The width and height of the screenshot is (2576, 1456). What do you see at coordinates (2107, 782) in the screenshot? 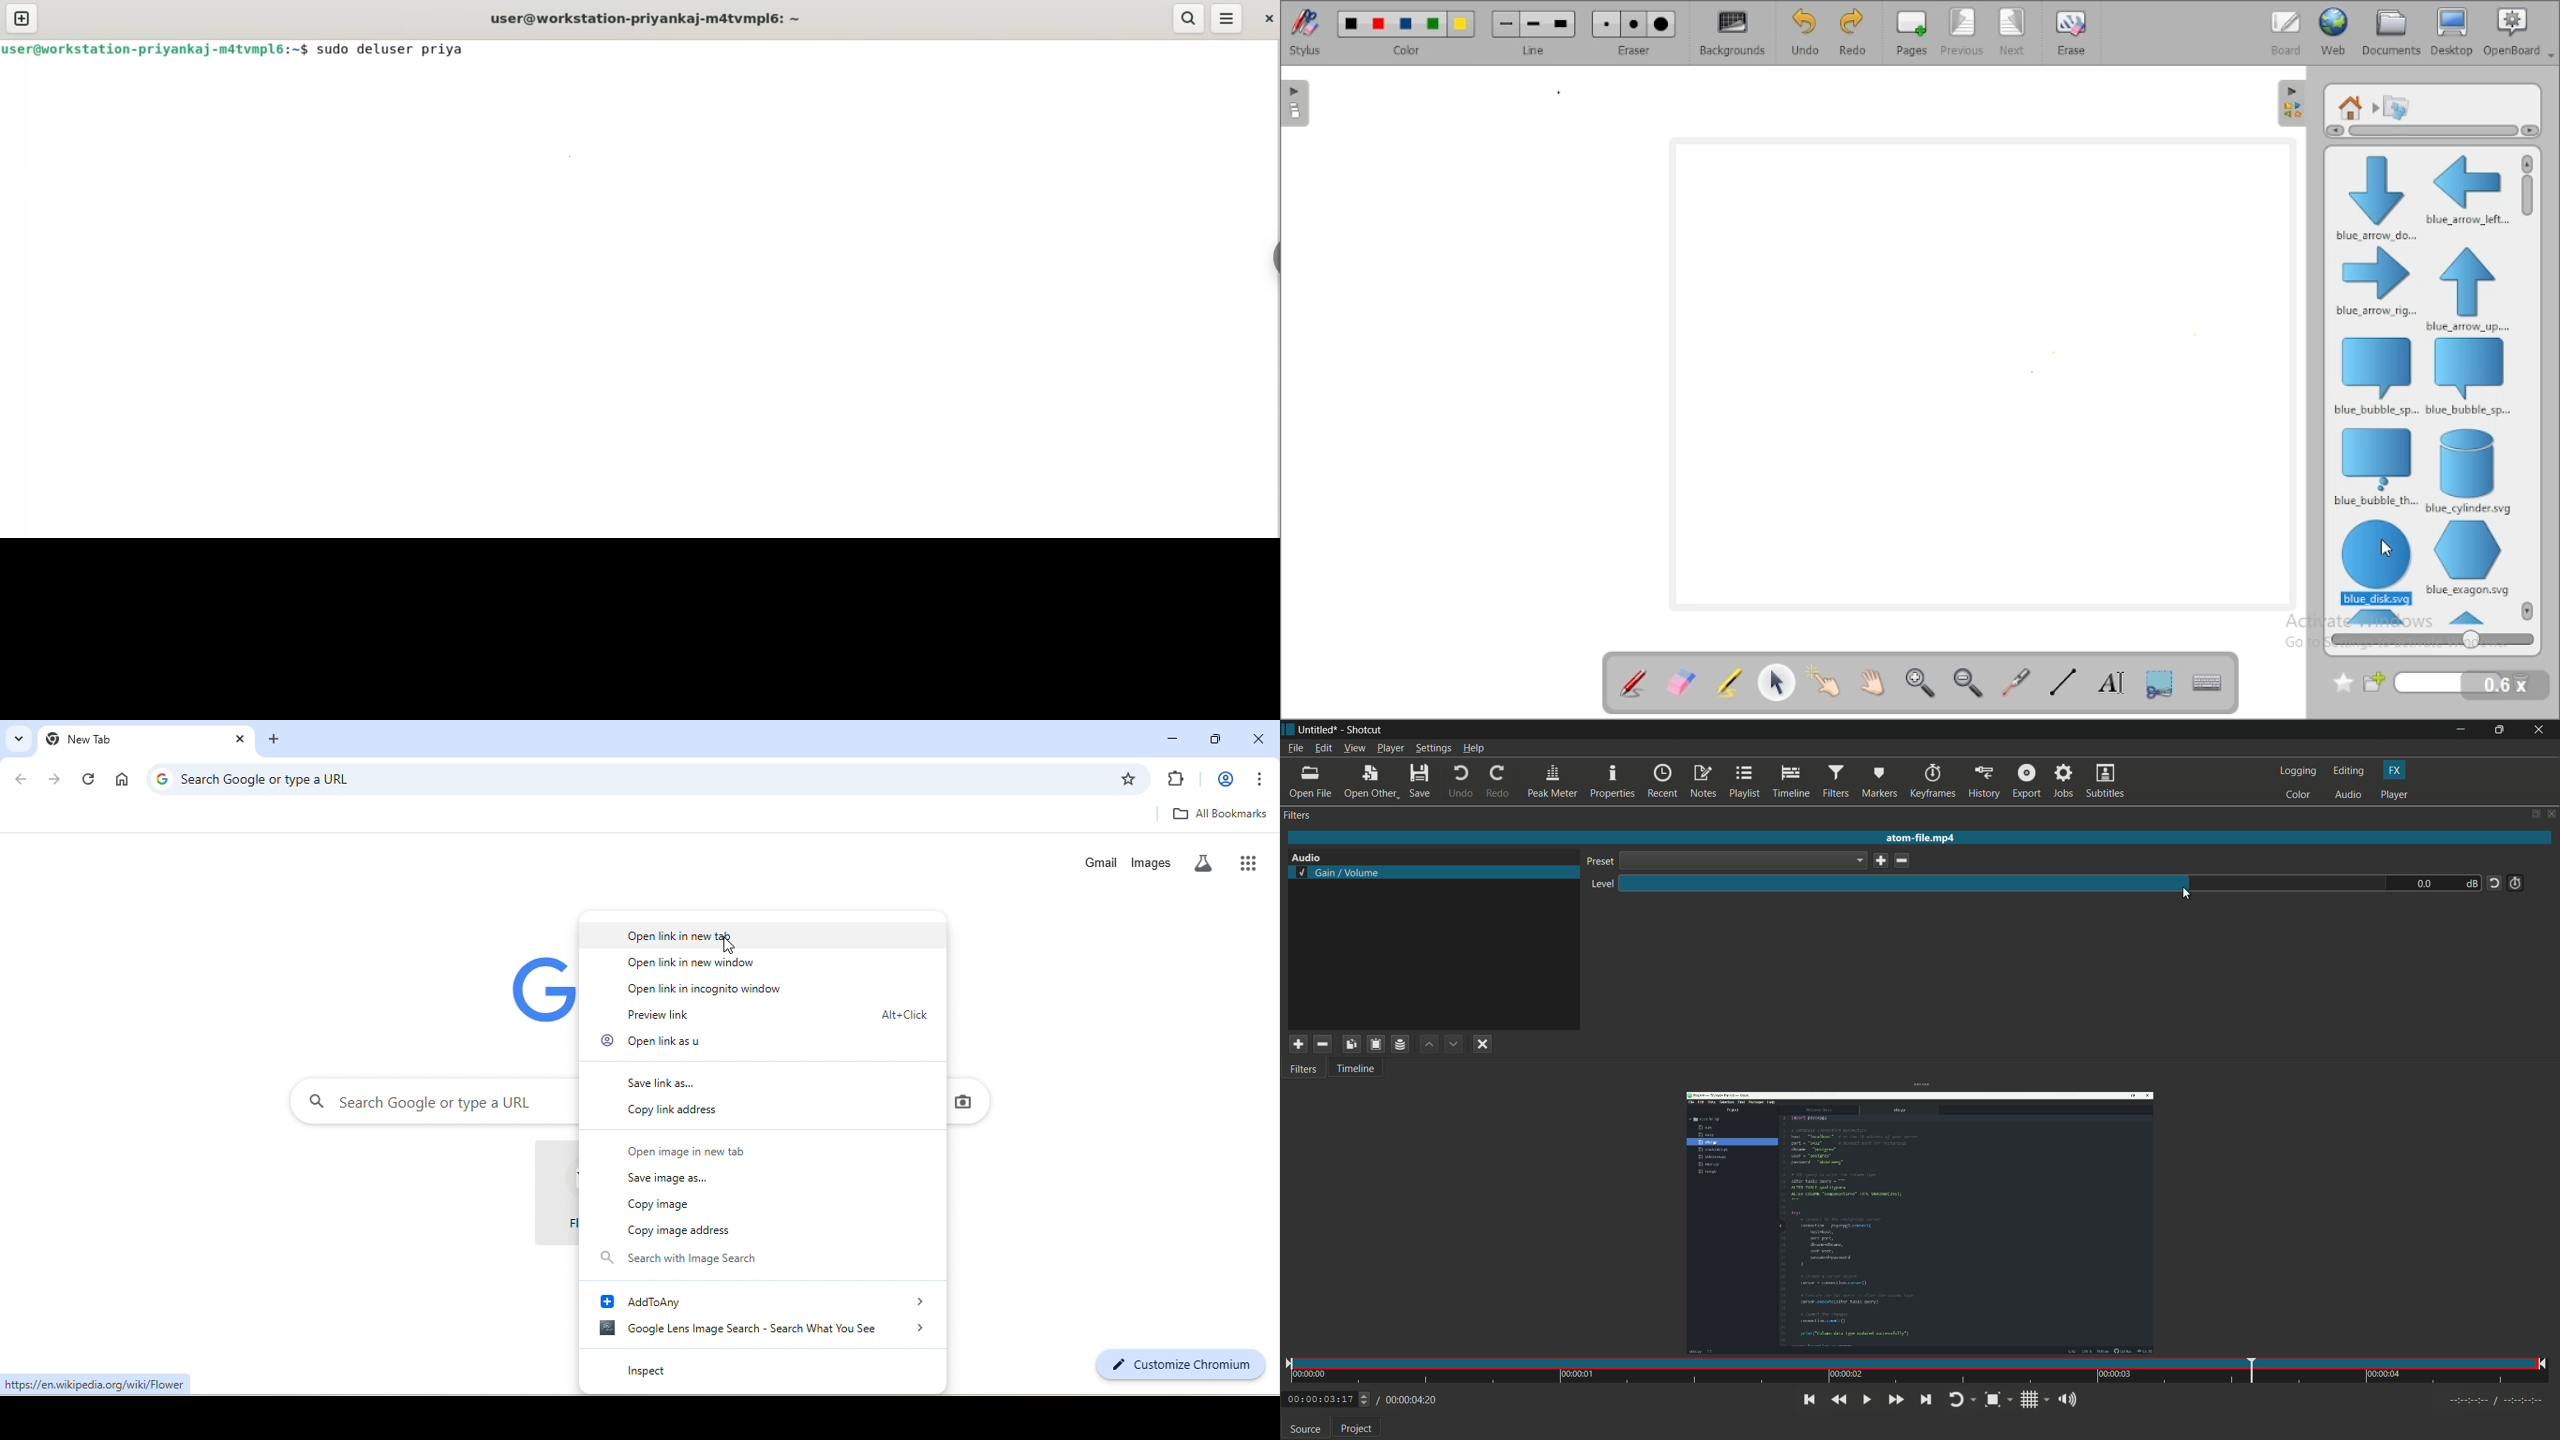
I see `subtitles` at bounding box center [2107, 782].